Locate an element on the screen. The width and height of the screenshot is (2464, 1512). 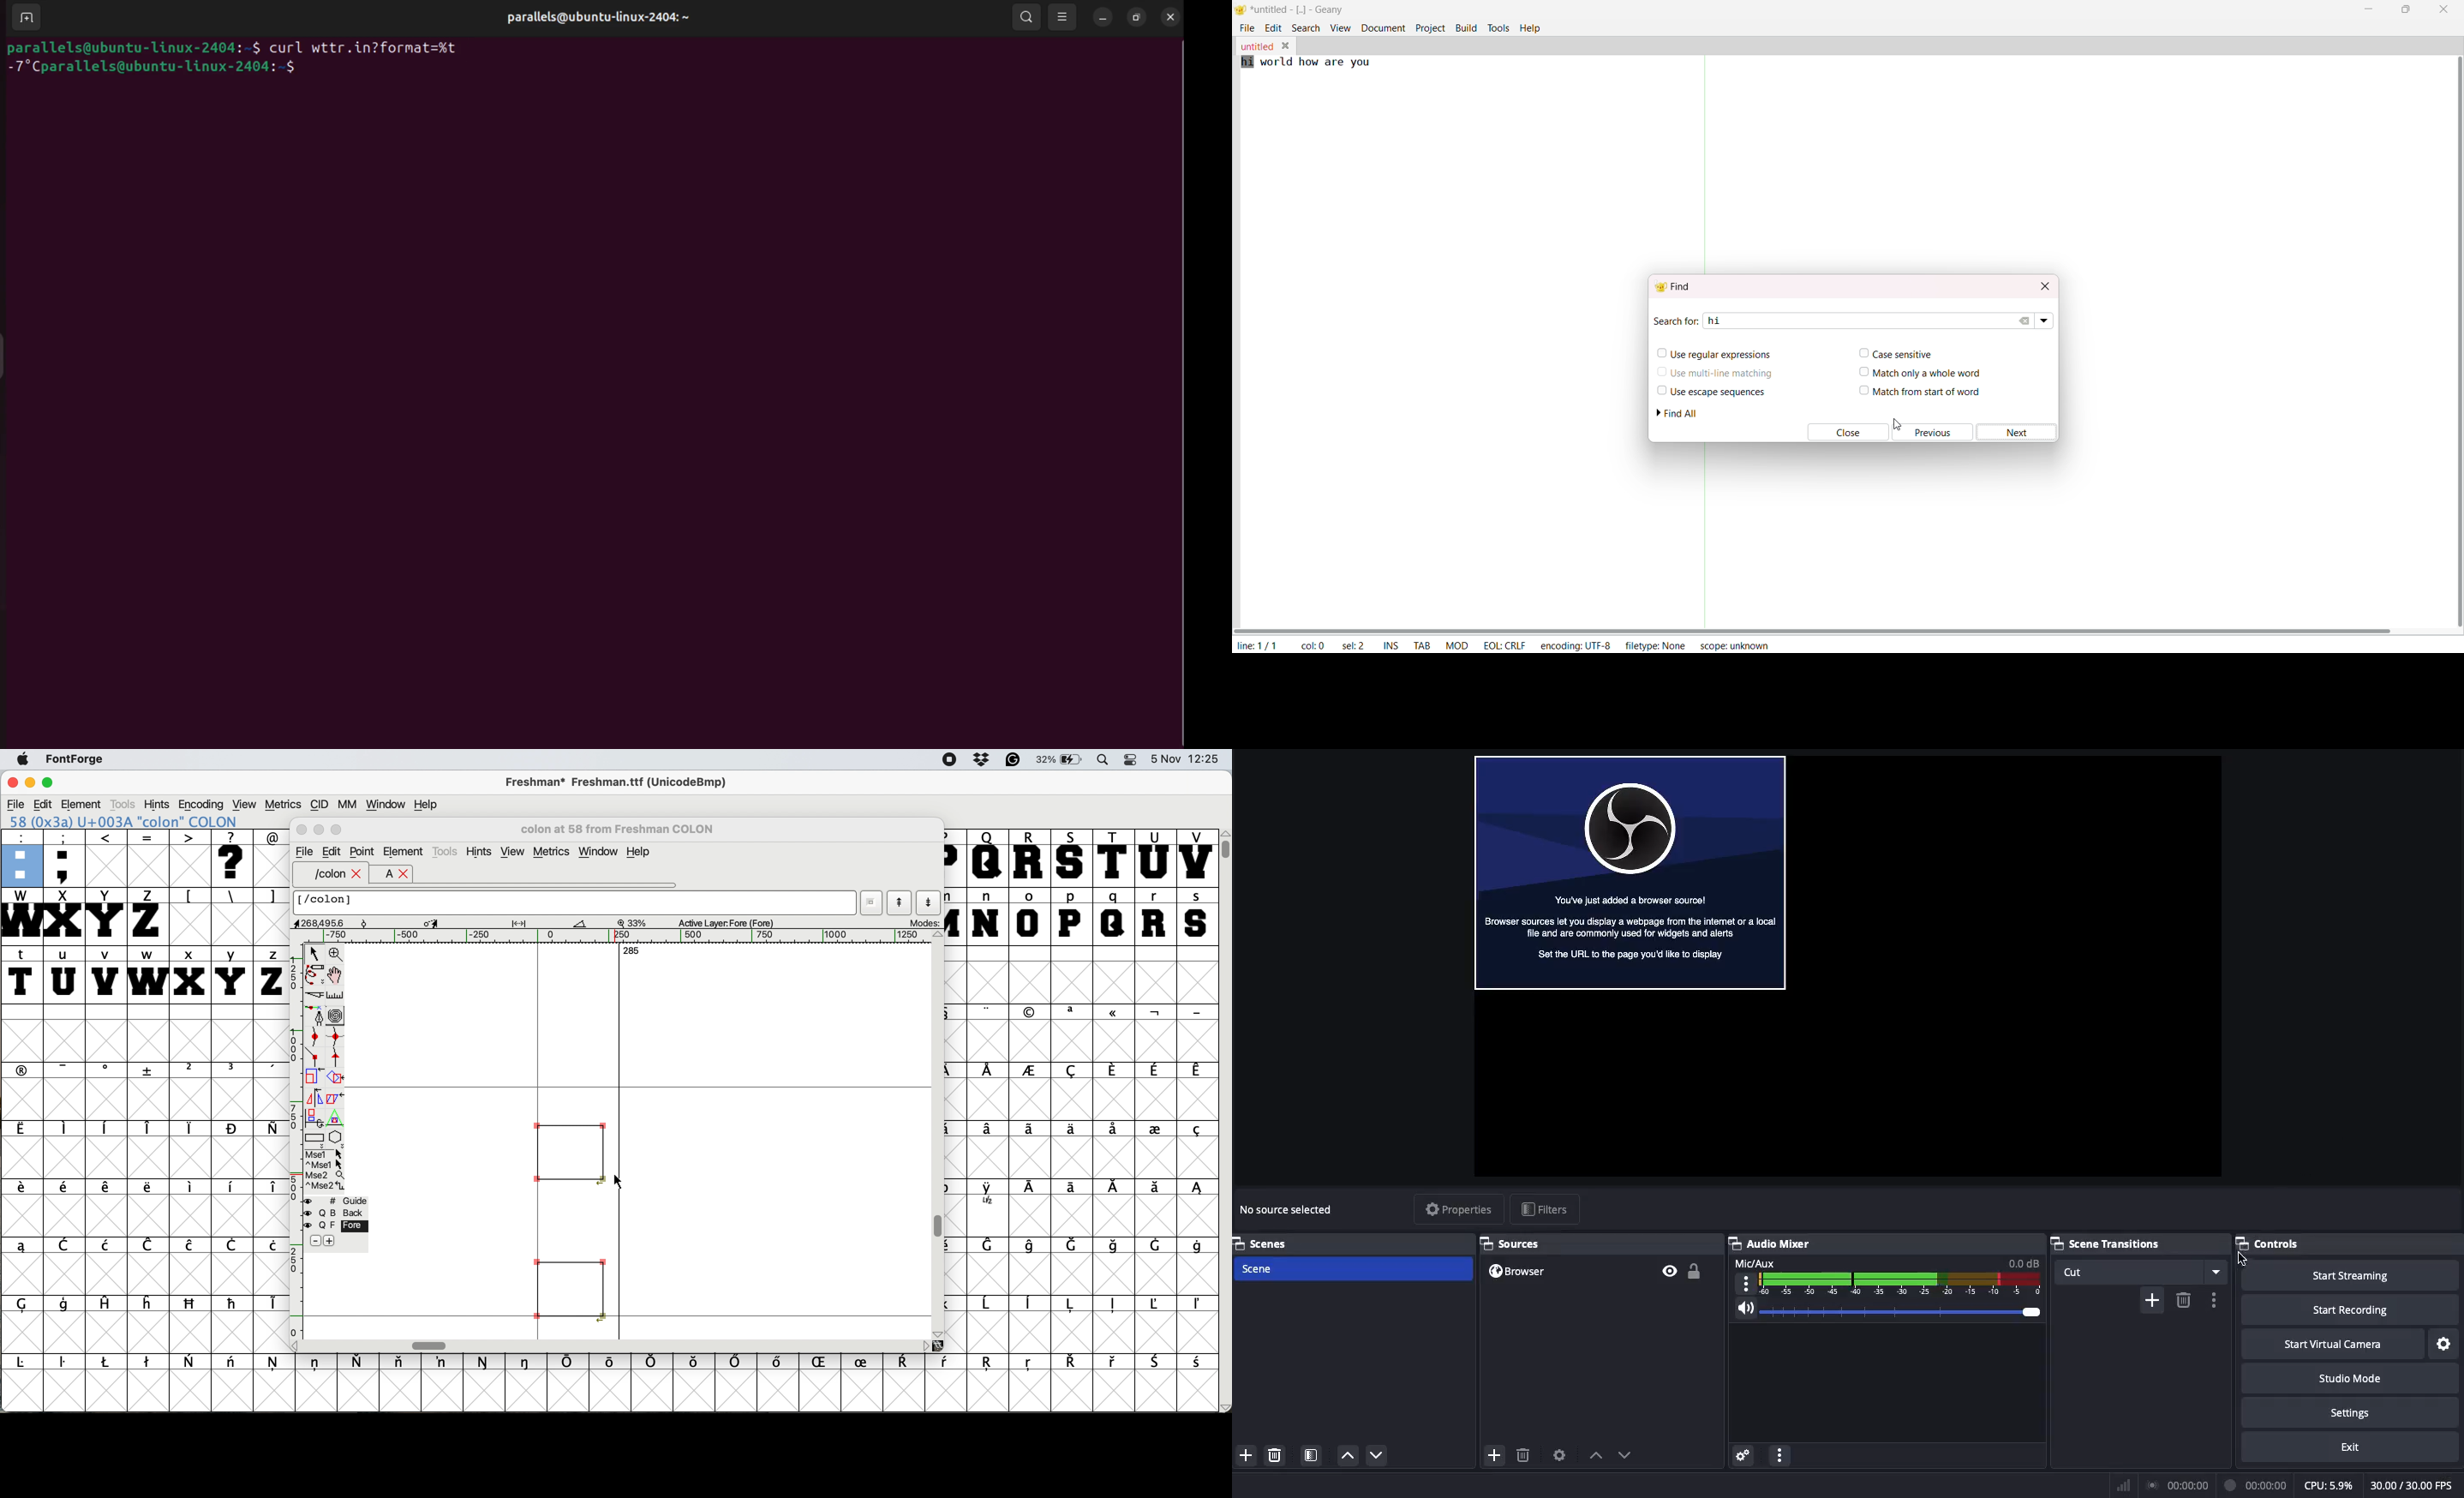
Sources is located at coordinates (1511, 1243).